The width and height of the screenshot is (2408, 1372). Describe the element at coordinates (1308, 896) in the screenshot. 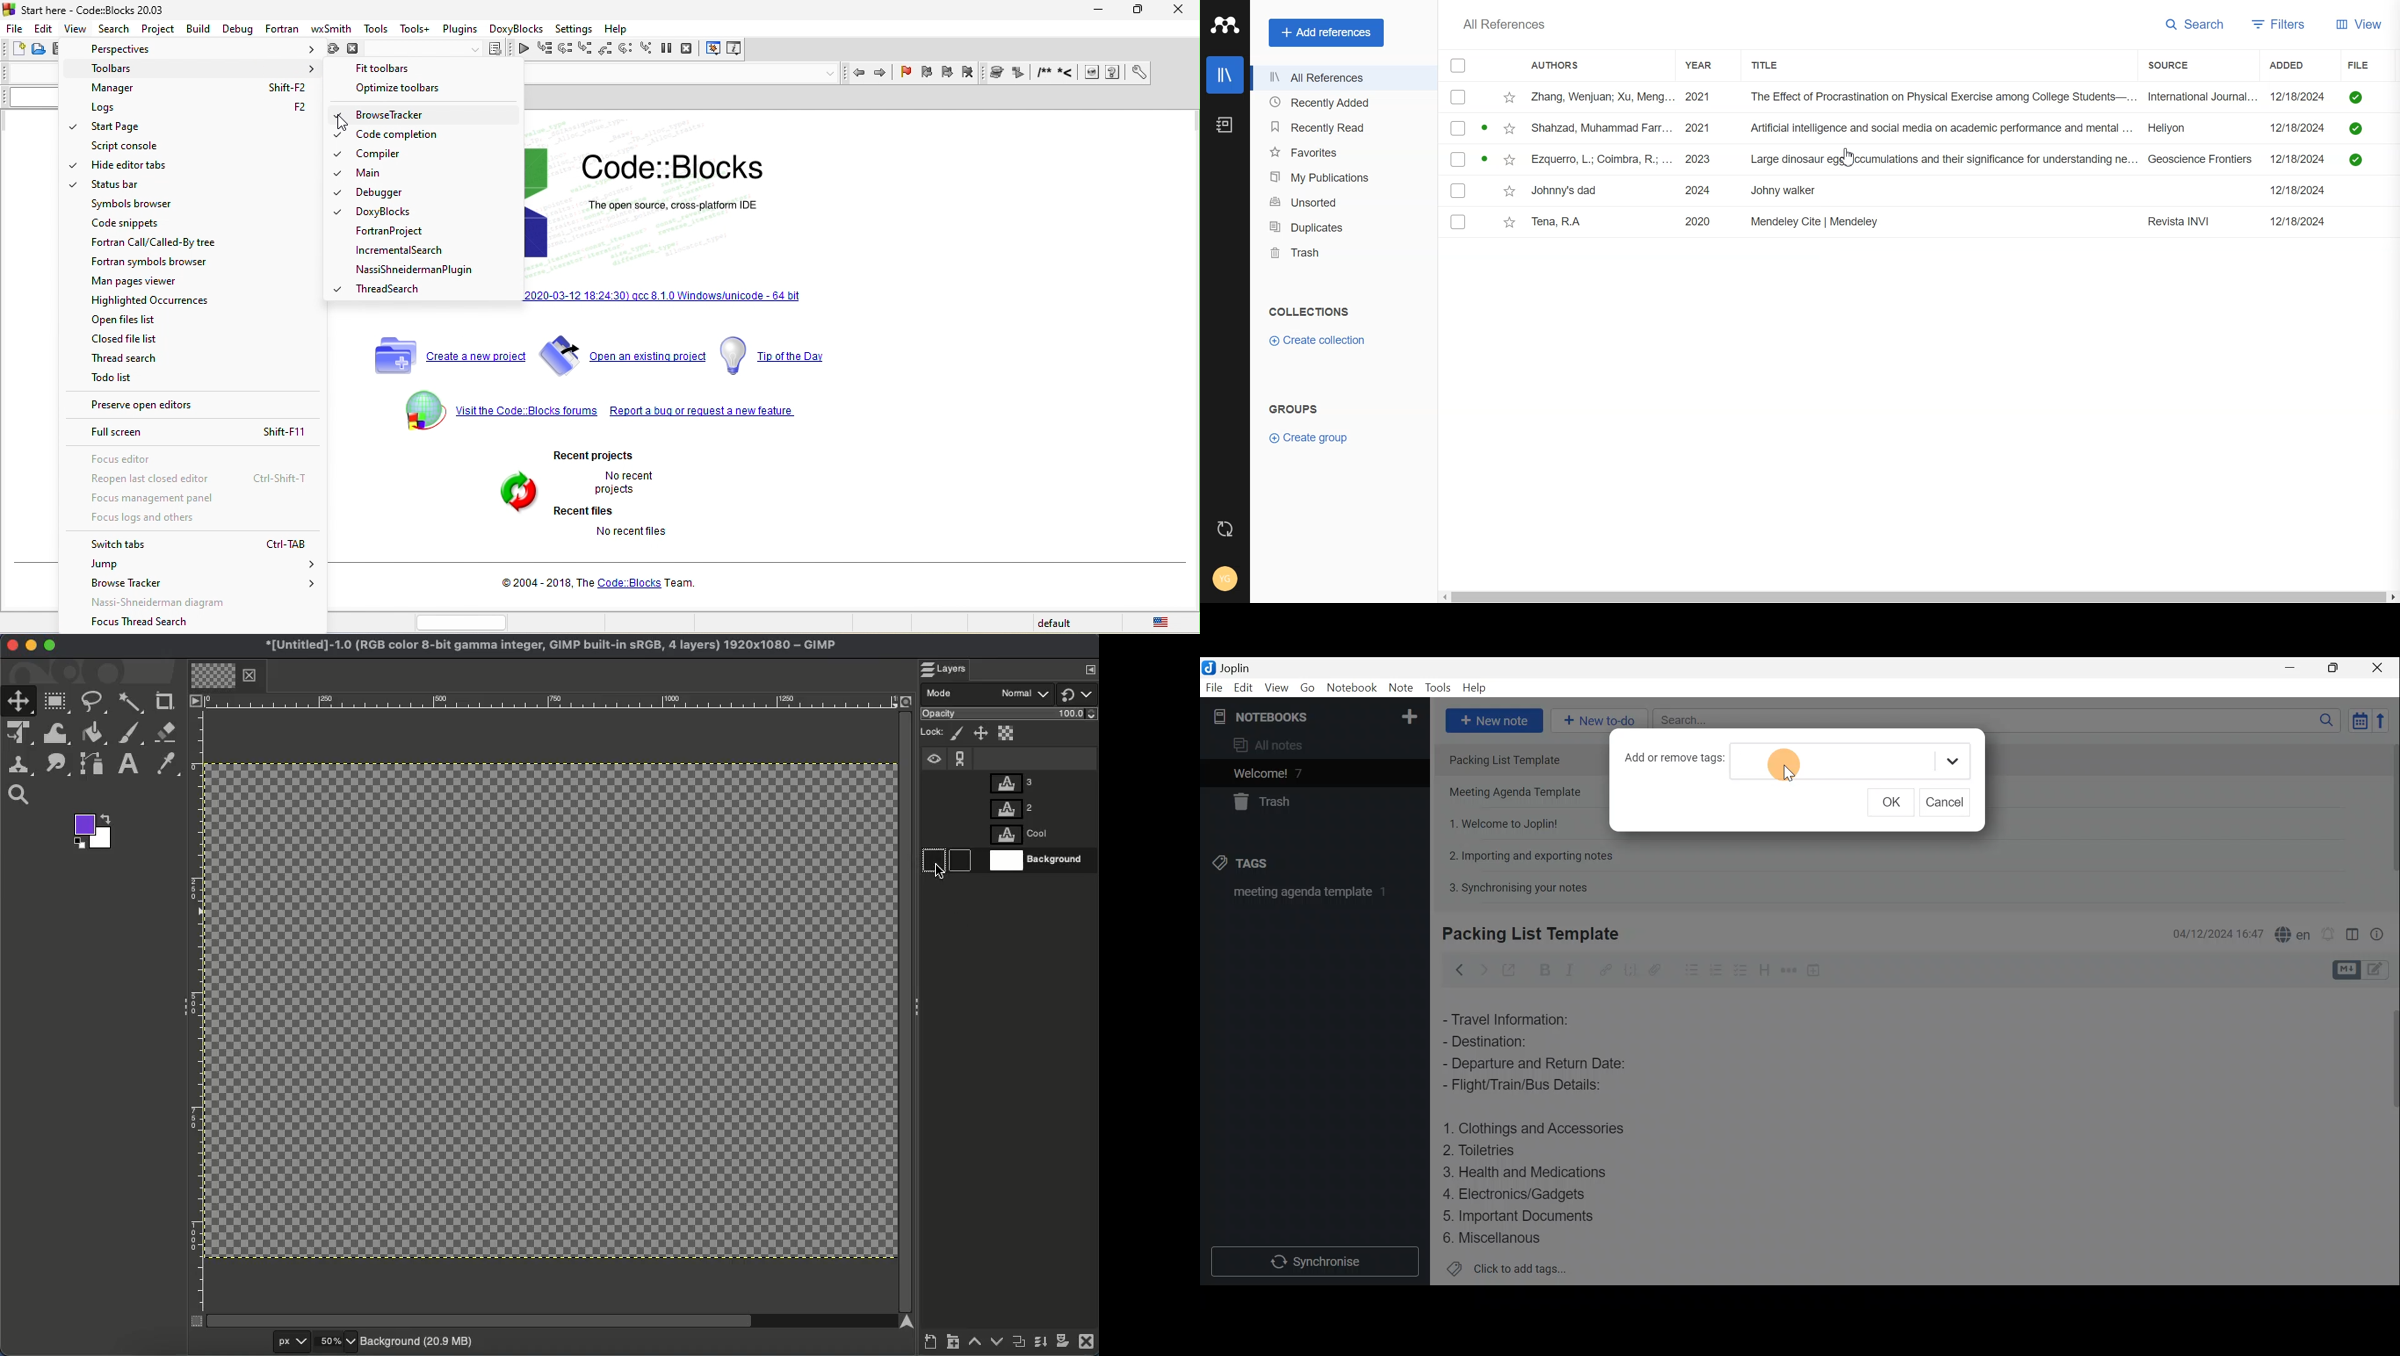

I see `meeting agenda template` at that location.